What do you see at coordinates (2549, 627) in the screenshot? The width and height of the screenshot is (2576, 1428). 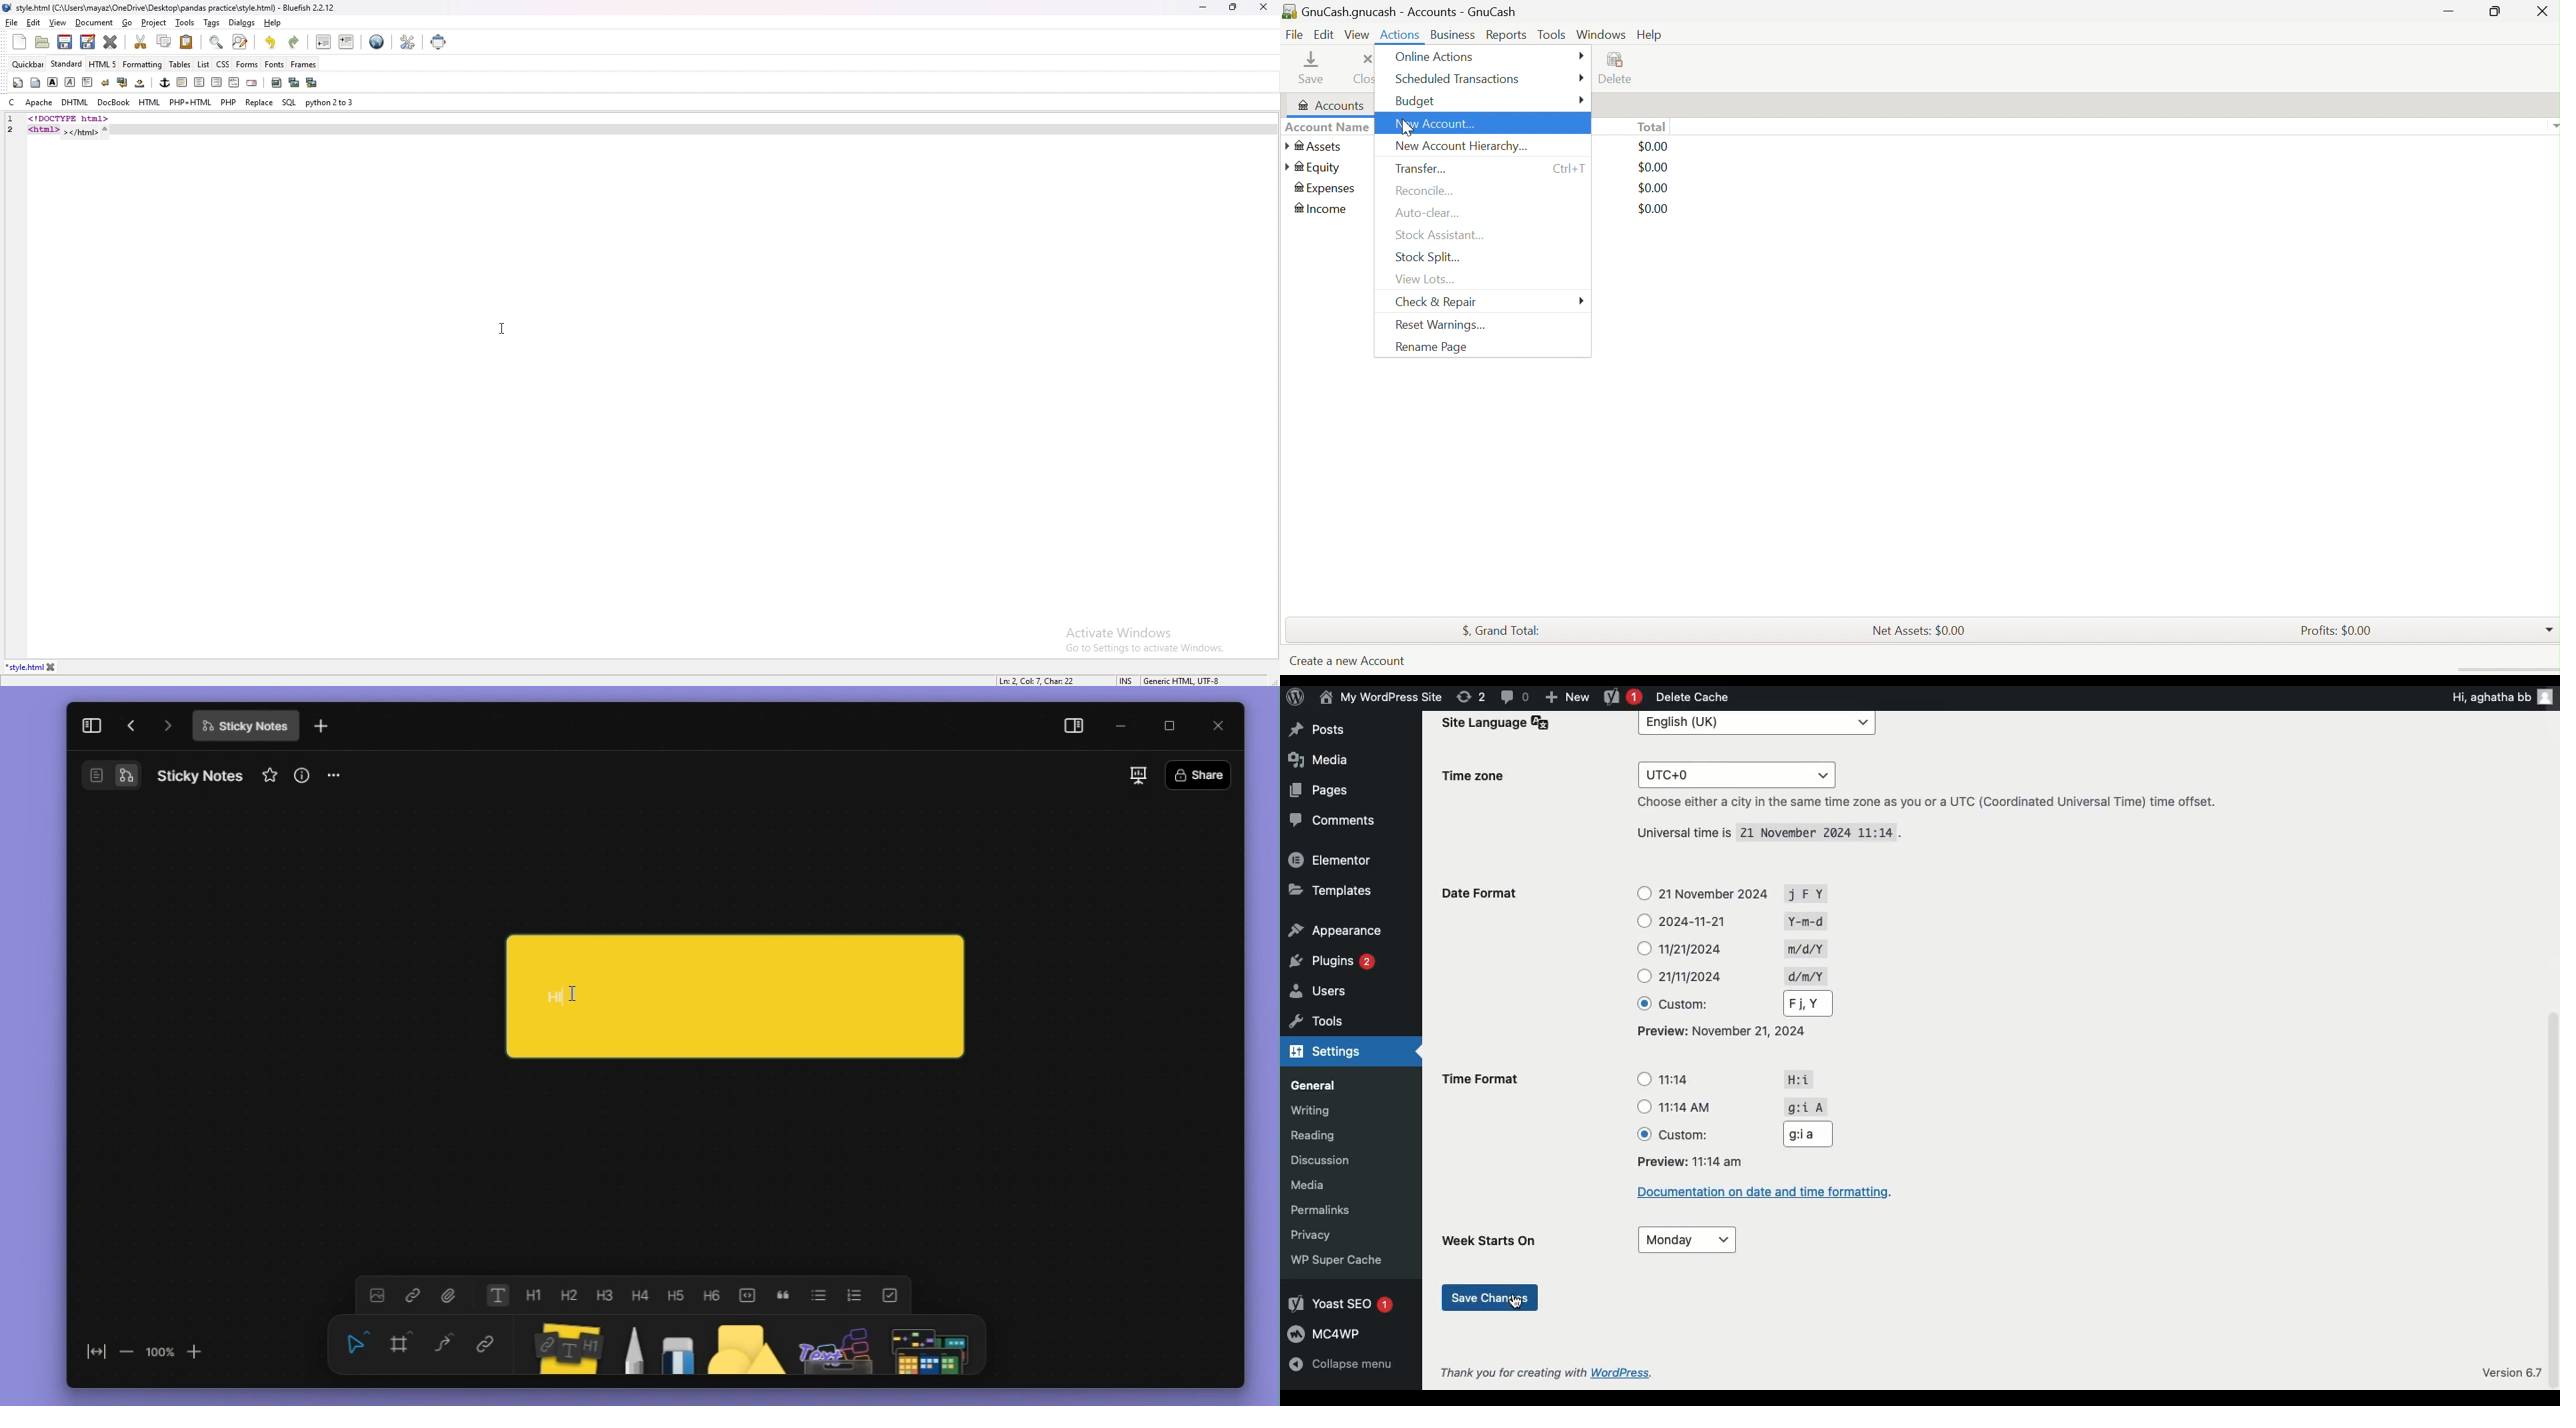 I see `Drop Down` at bounding box center [2549, 627].